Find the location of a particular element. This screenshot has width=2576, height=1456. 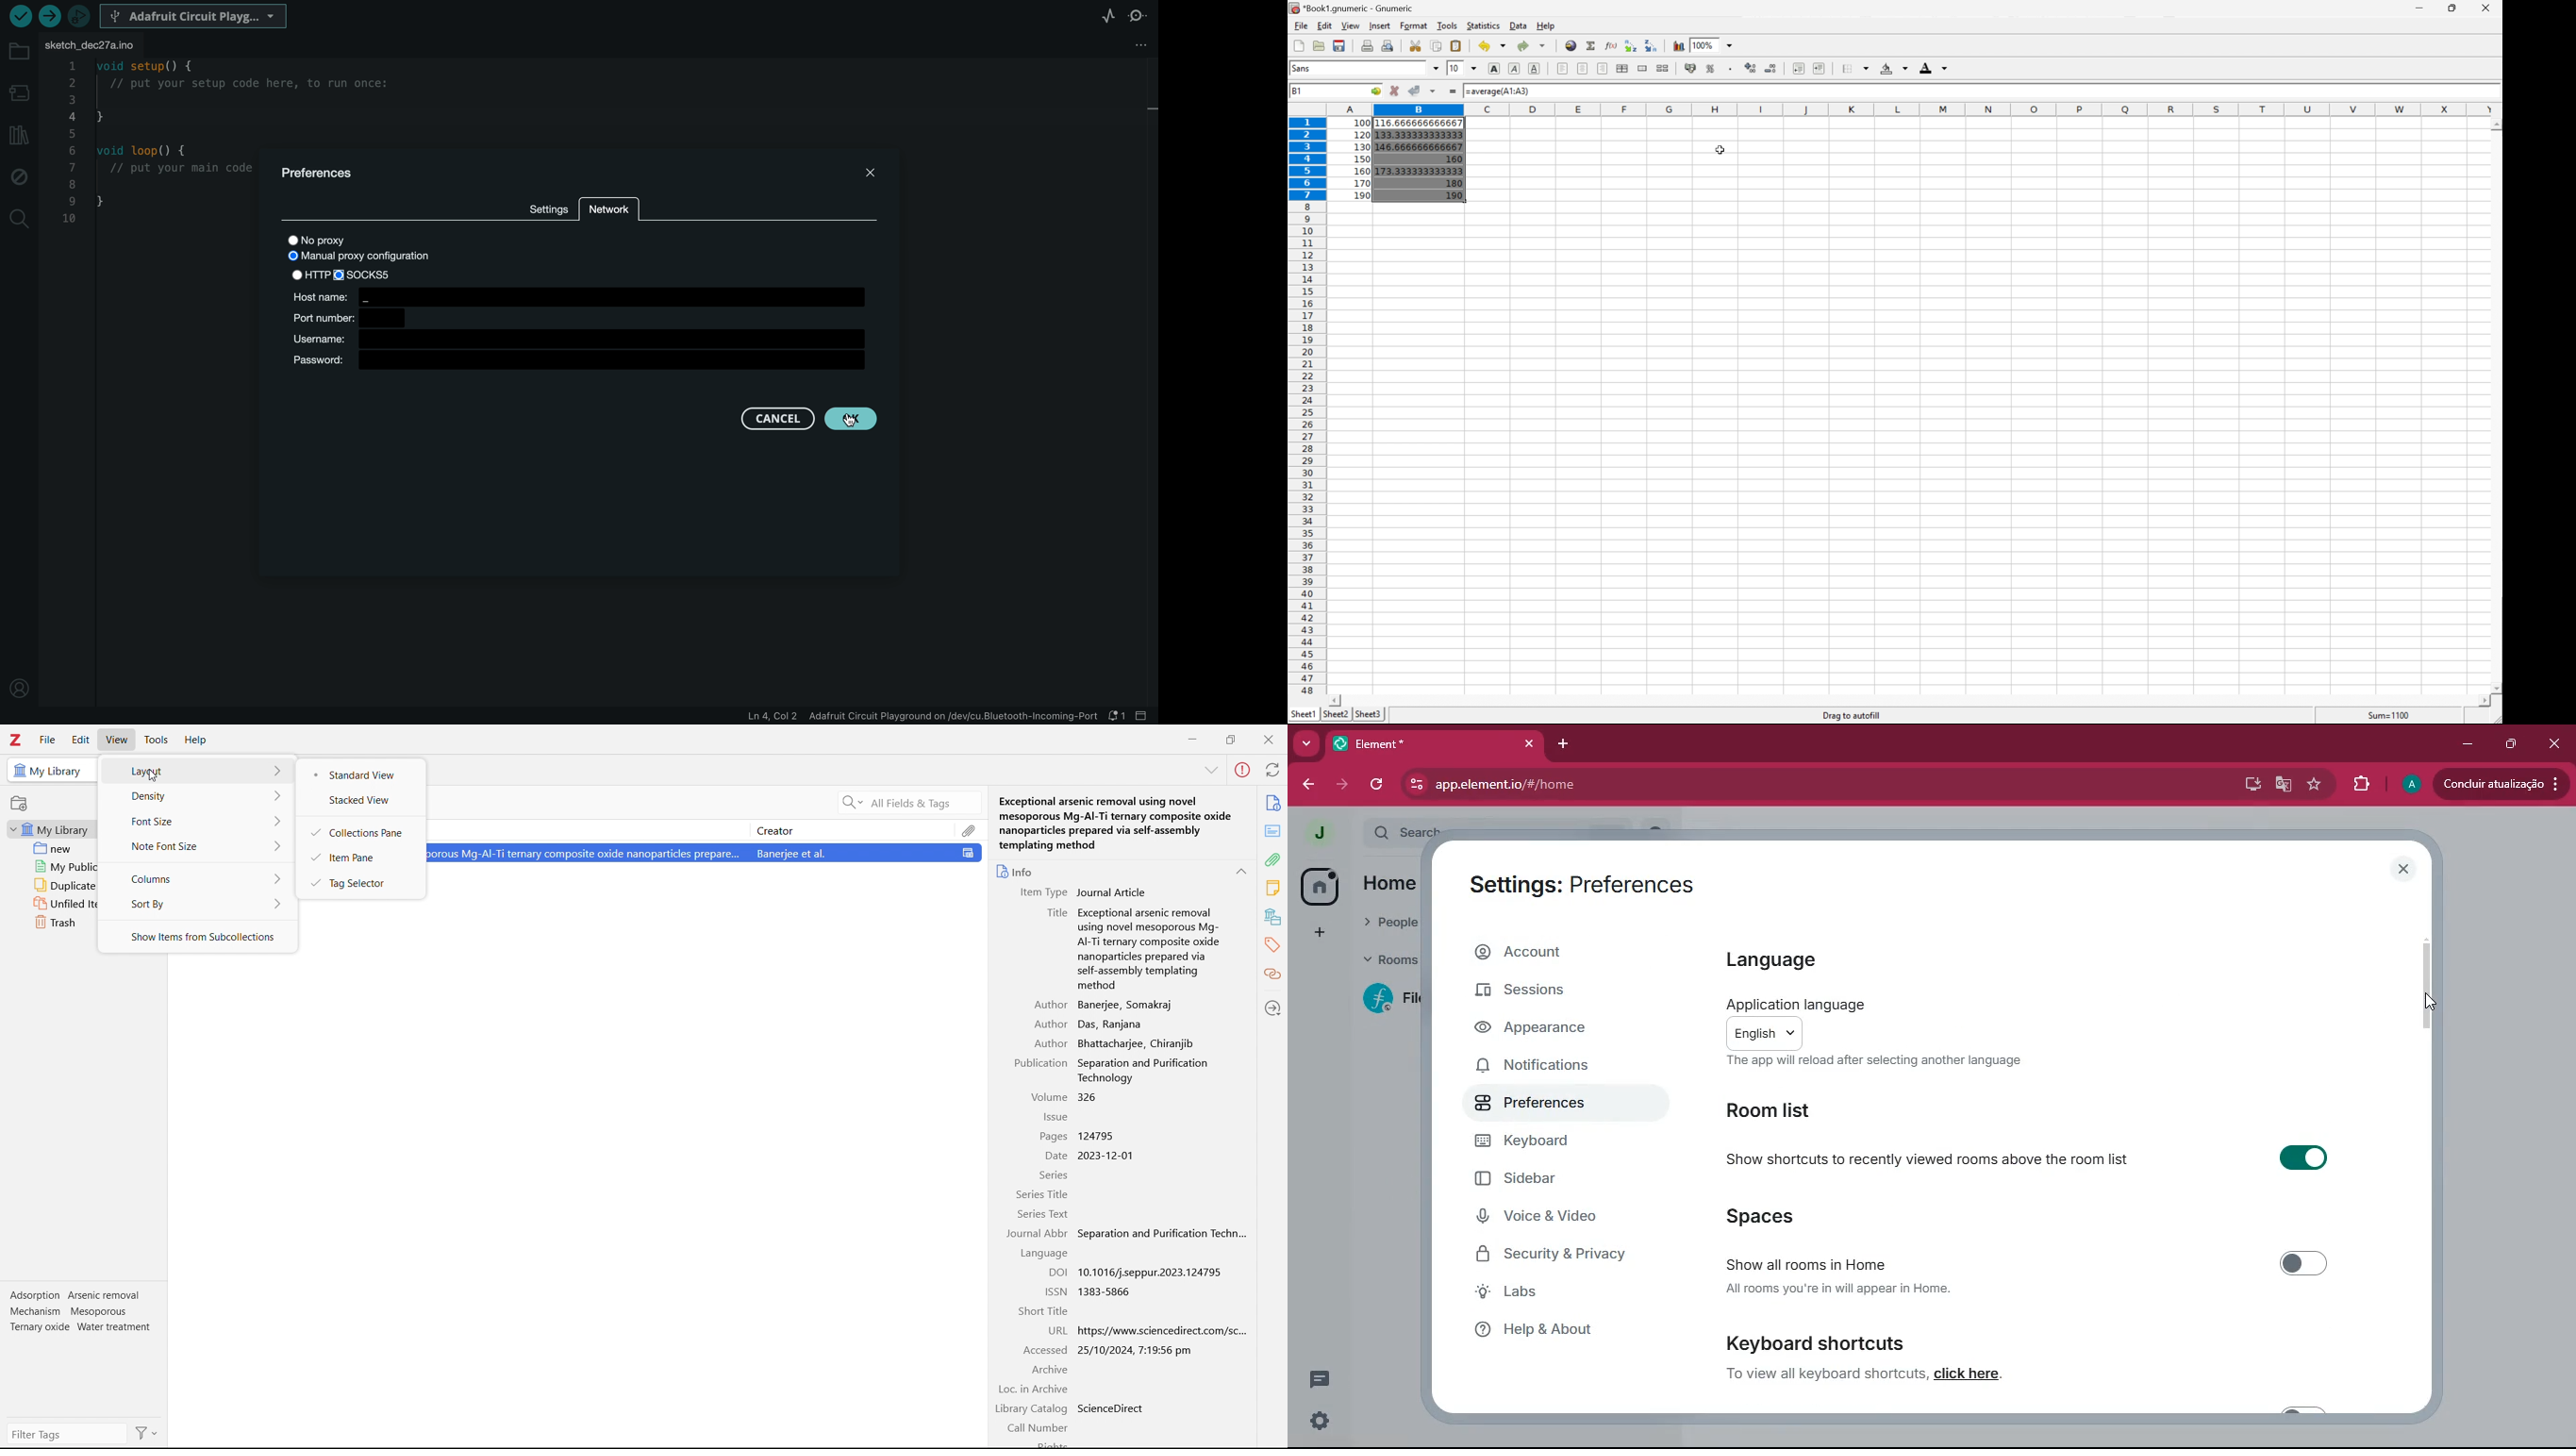

my library is located at coordinates (50, 830).